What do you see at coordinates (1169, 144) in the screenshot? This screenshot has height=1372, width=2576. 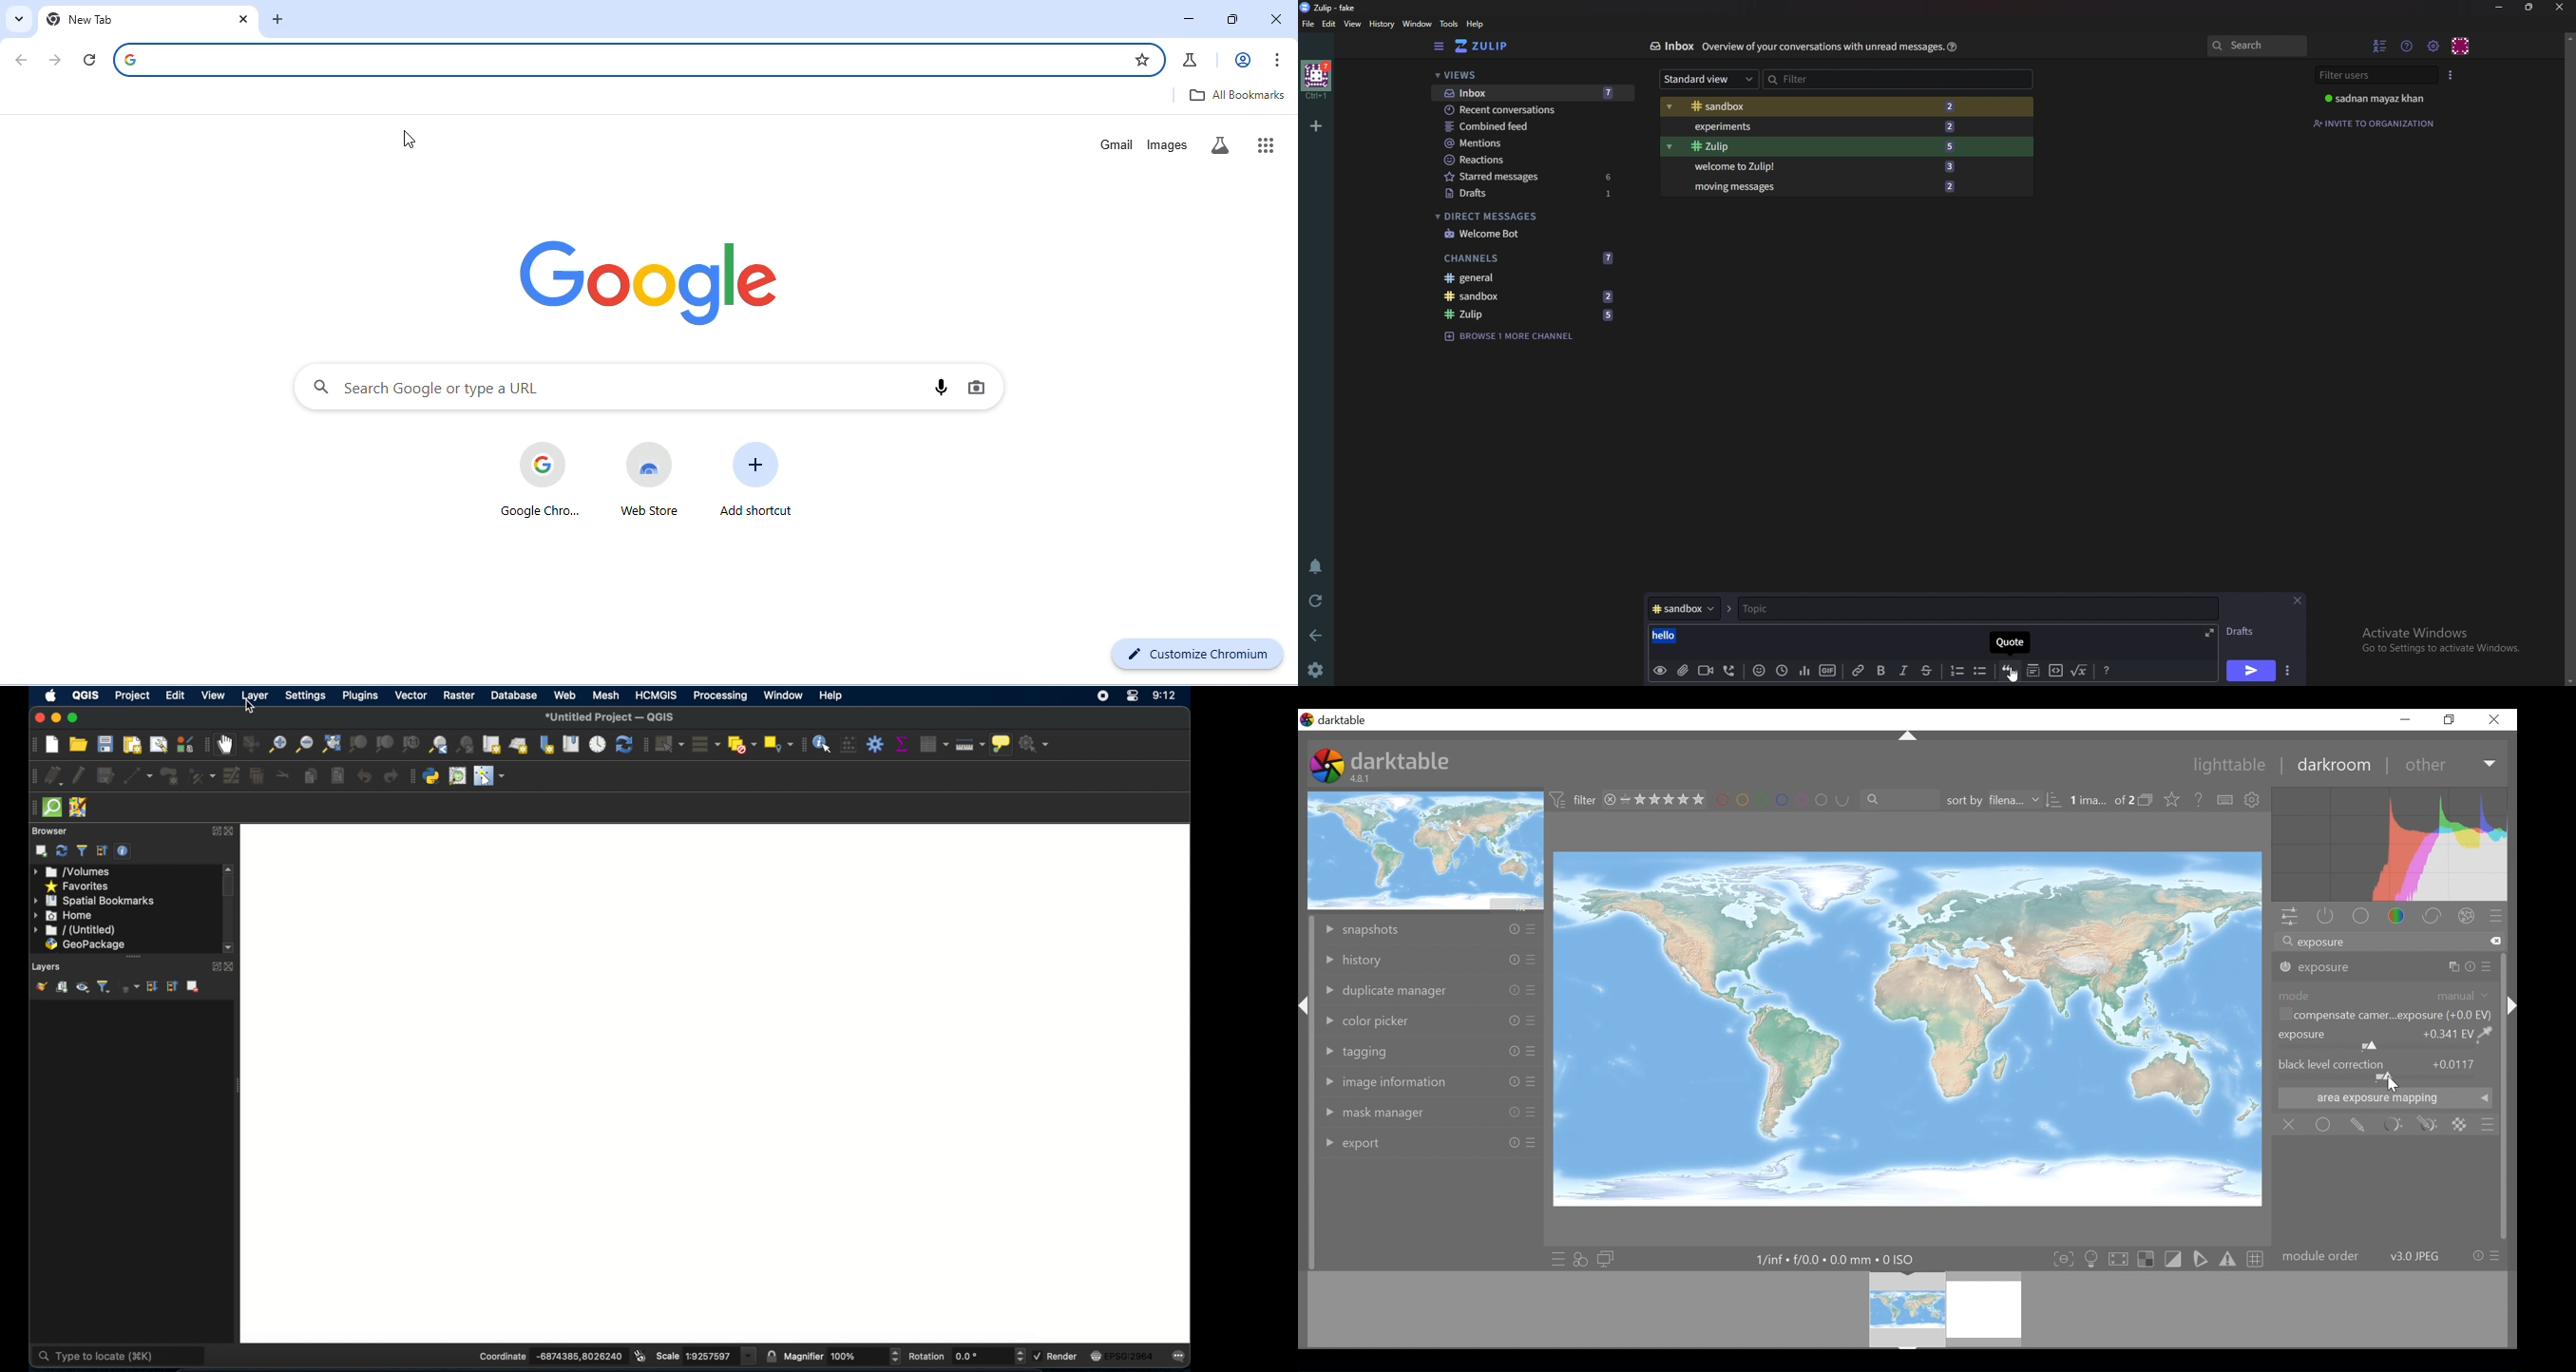 I see `images` at bounding box center [1169, 144].